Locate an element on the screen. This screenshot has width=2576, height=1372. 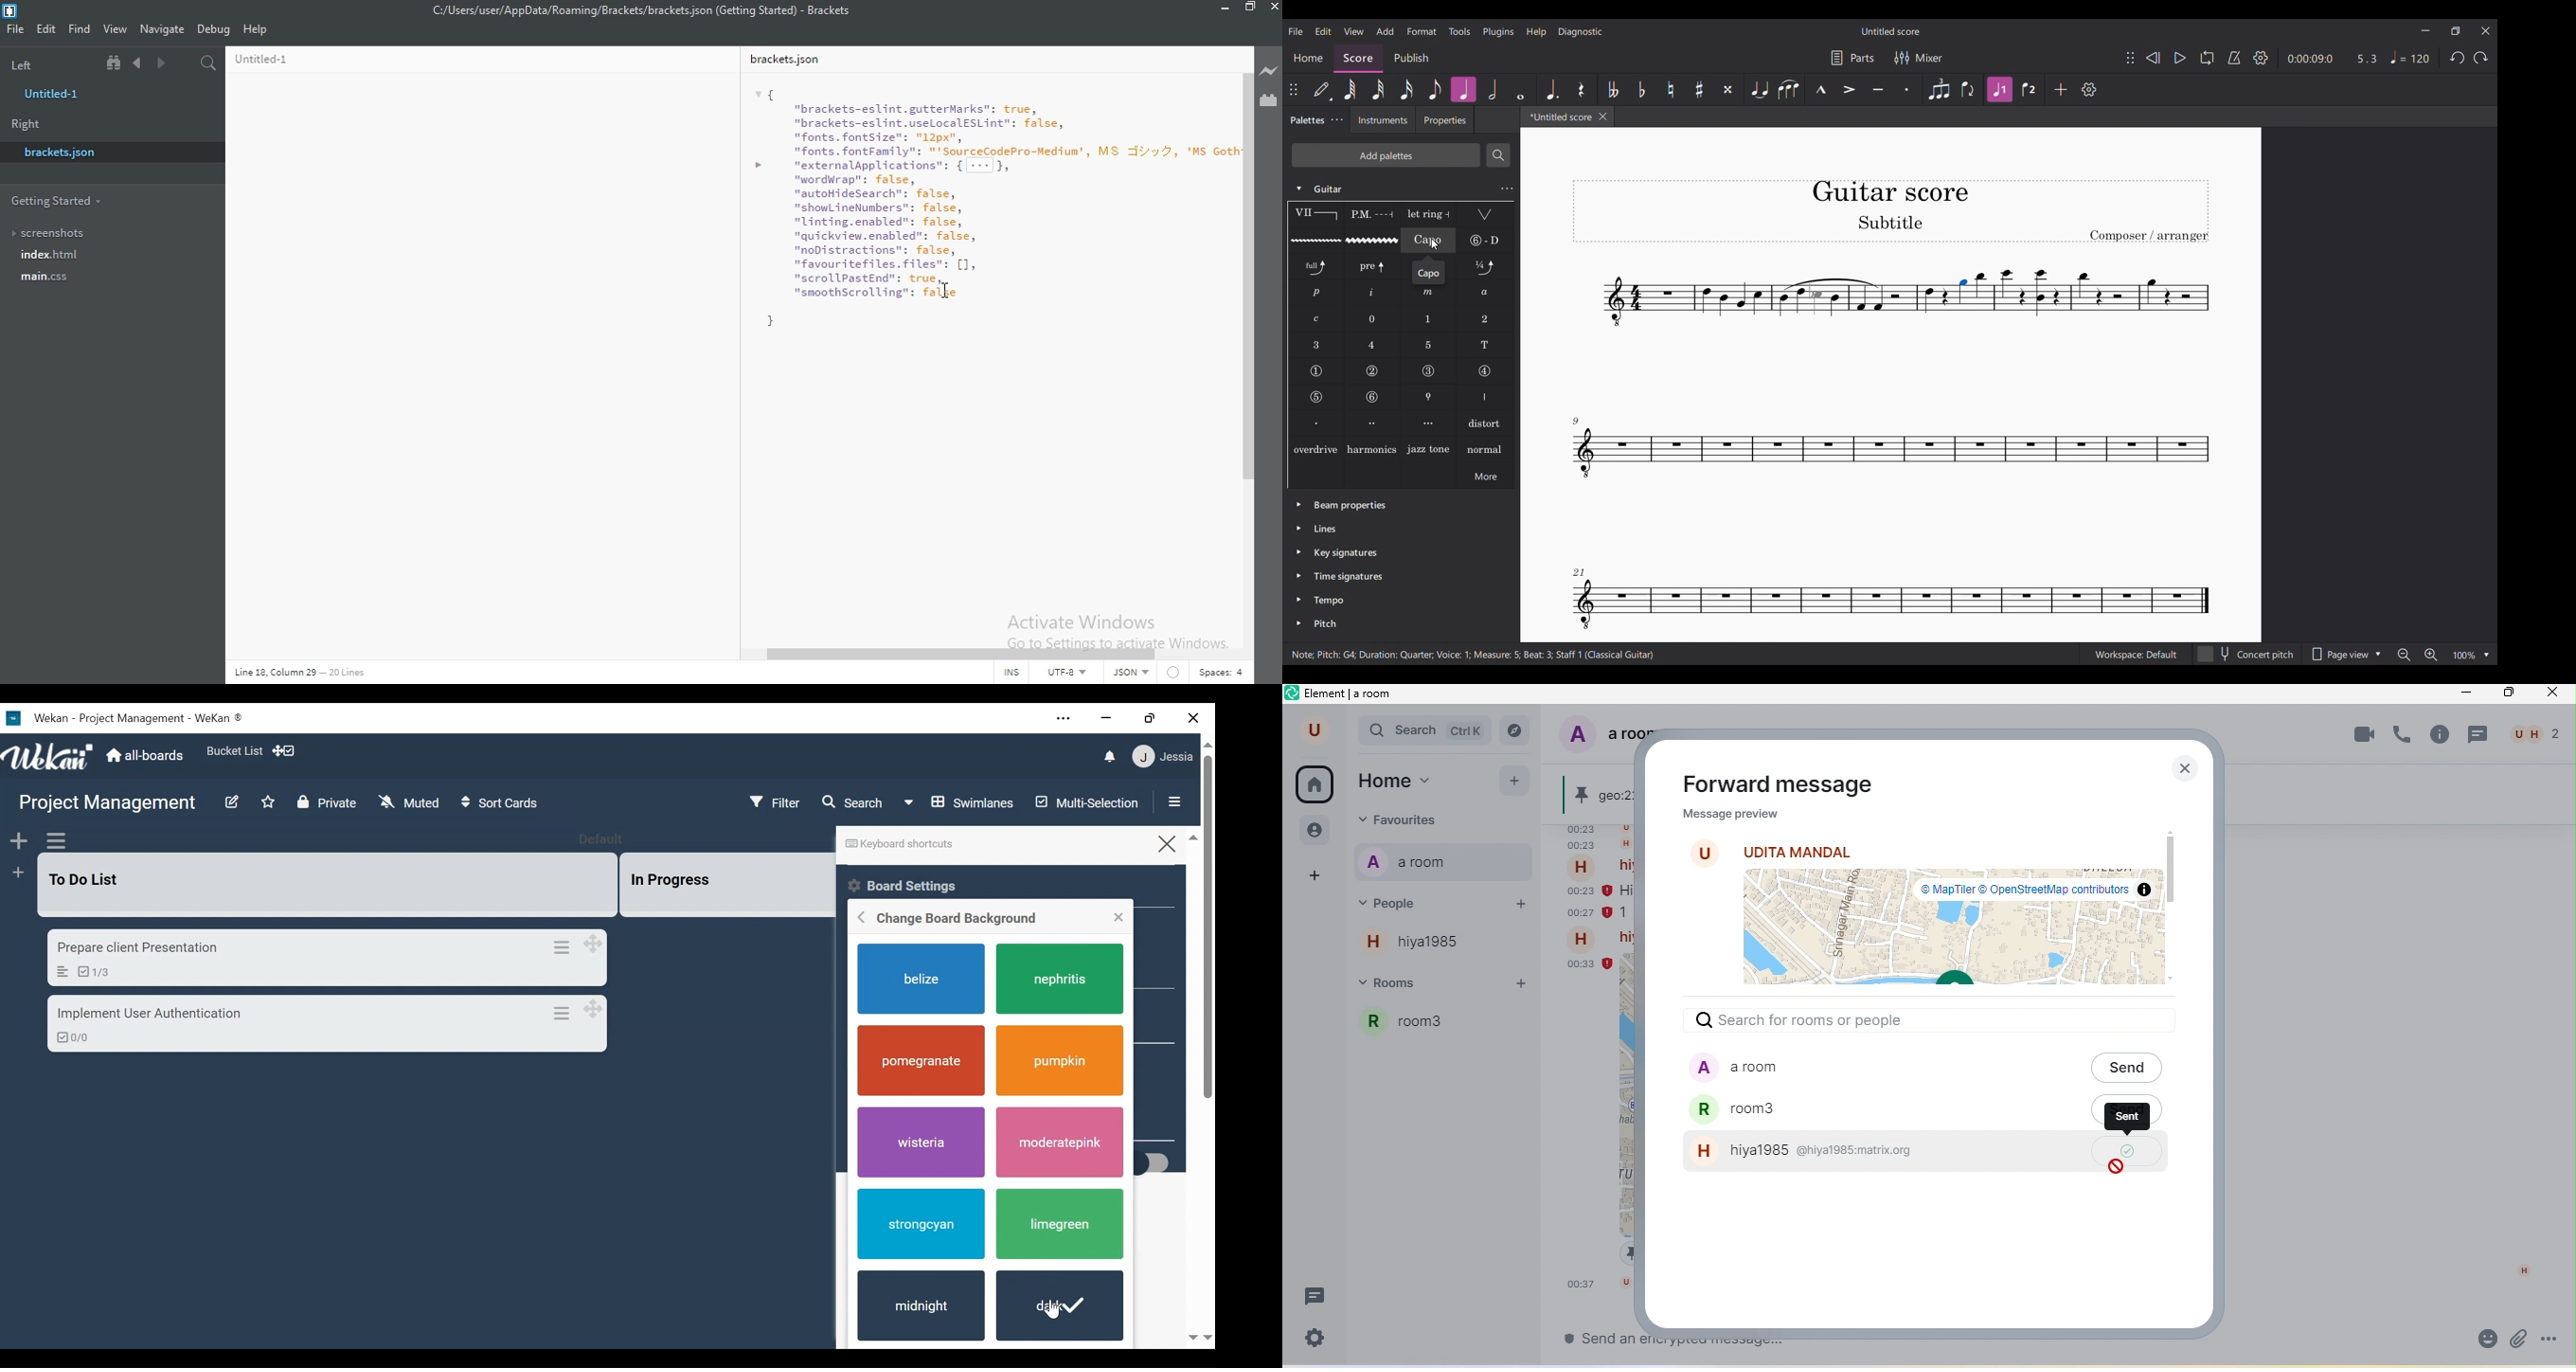
Key signatures palette is located at coordinates (1346, 553).